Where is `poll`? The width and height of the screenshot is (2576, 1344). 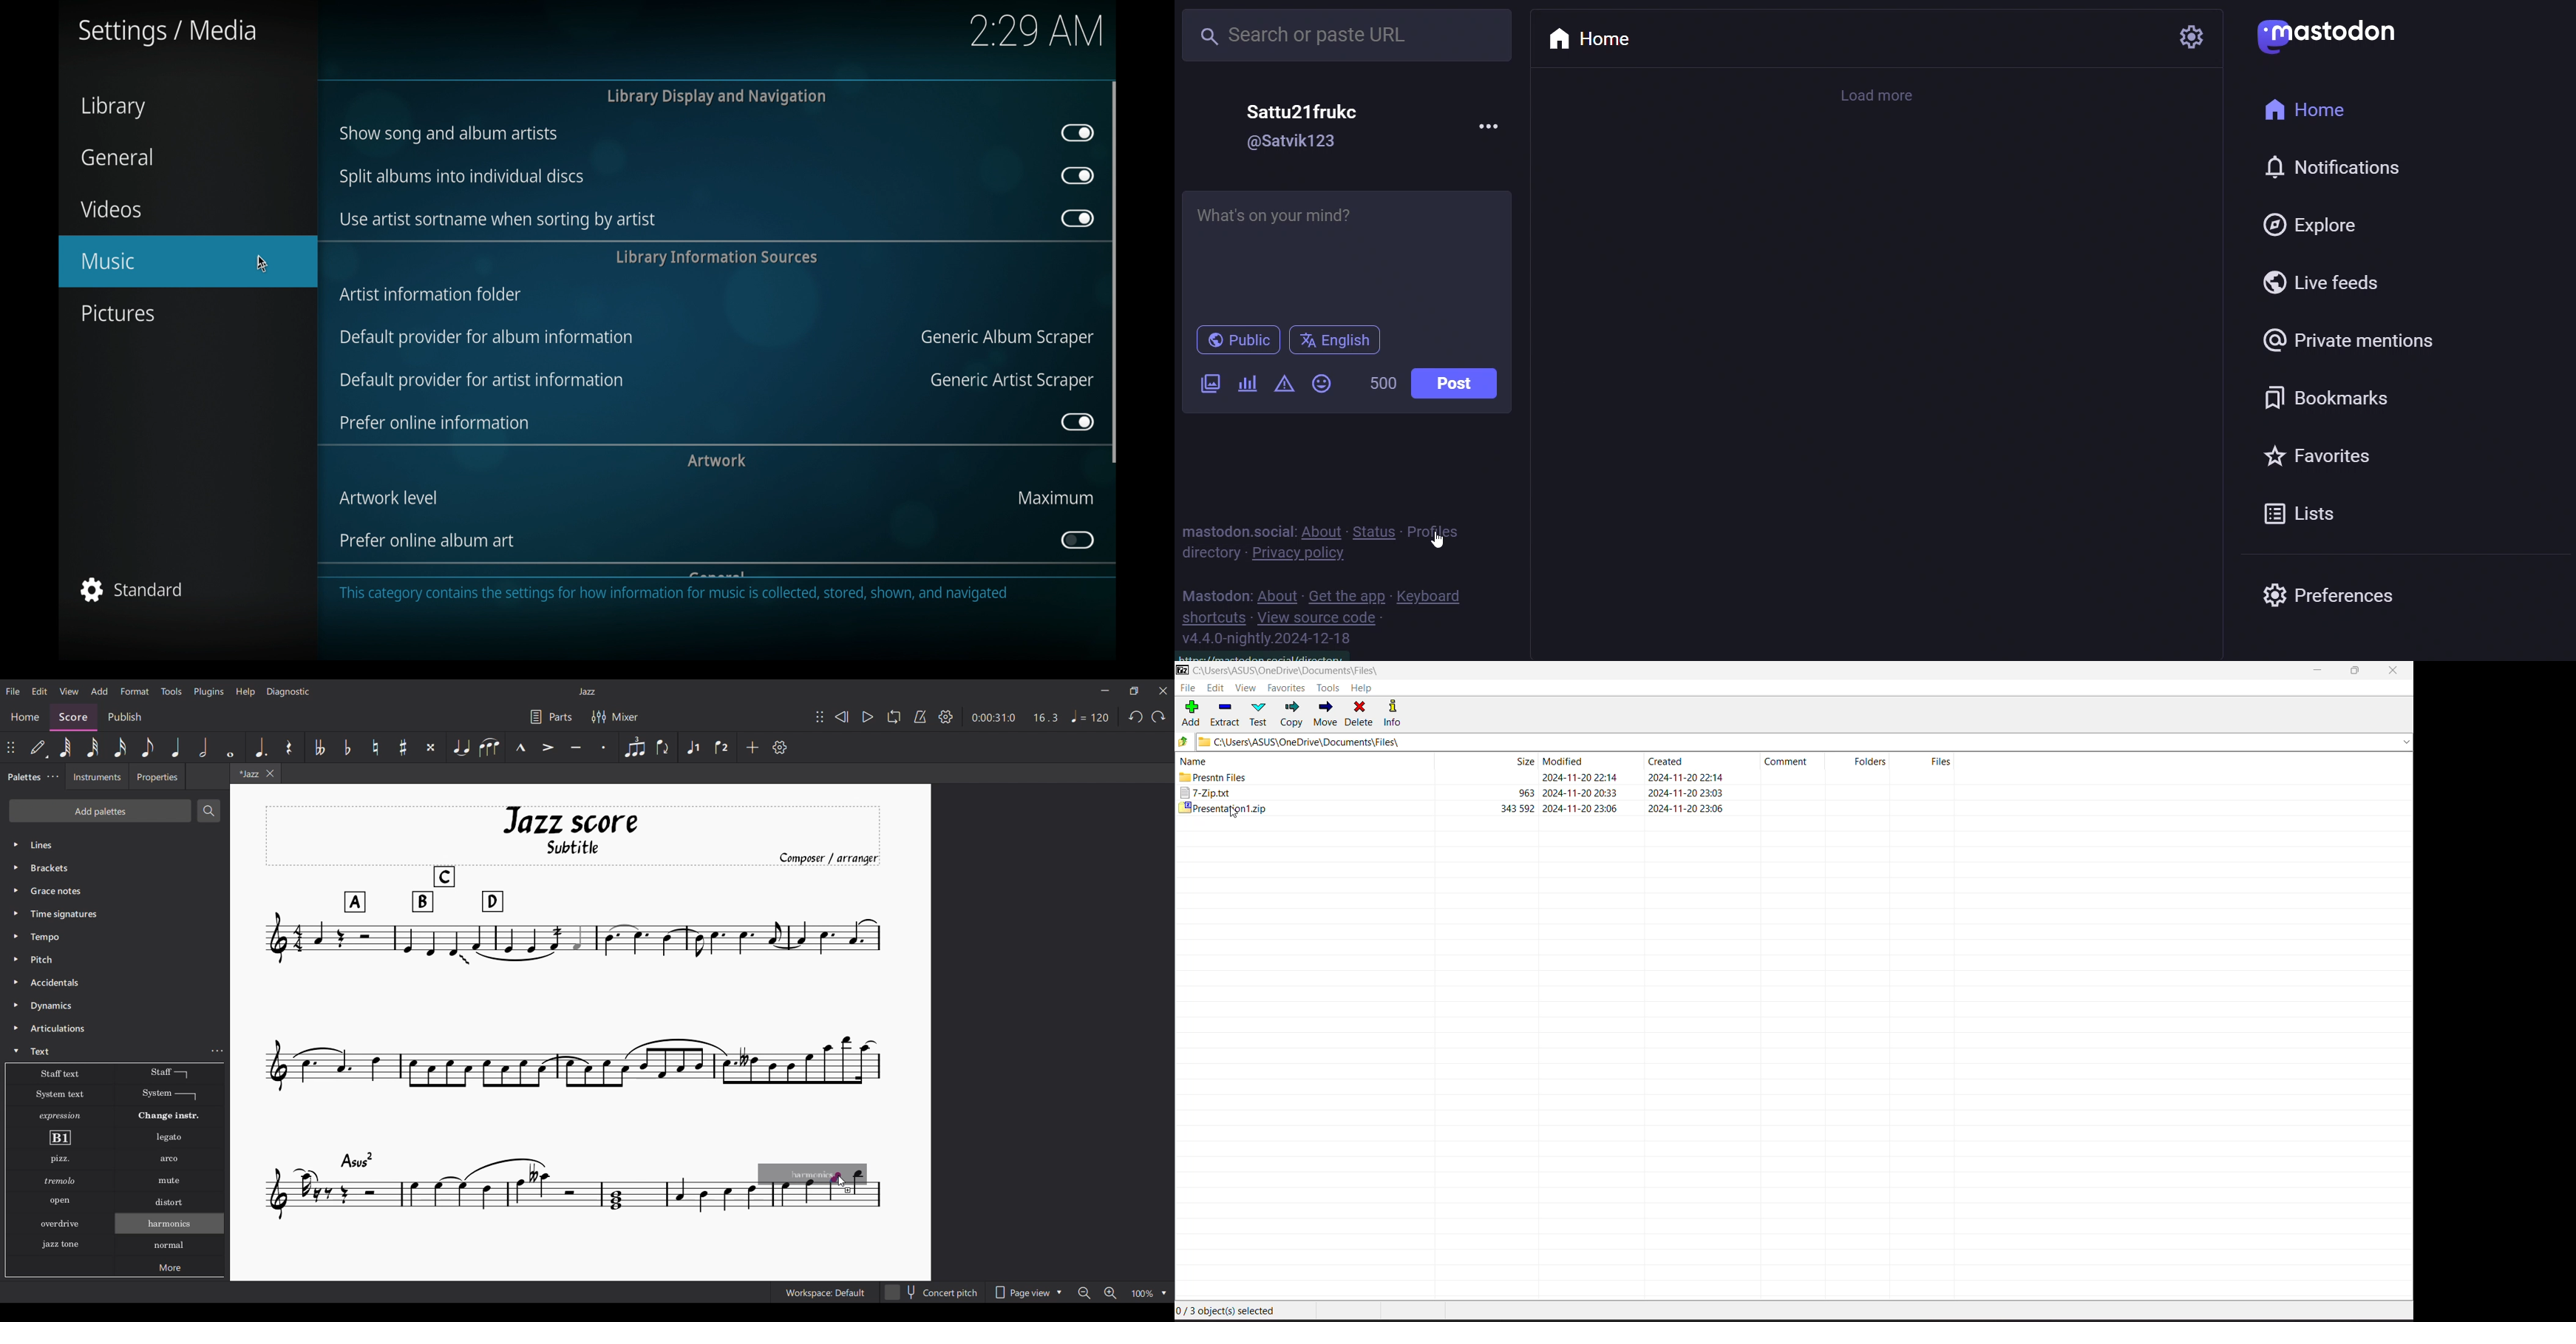
poll is located at coordinates (1248, 384).